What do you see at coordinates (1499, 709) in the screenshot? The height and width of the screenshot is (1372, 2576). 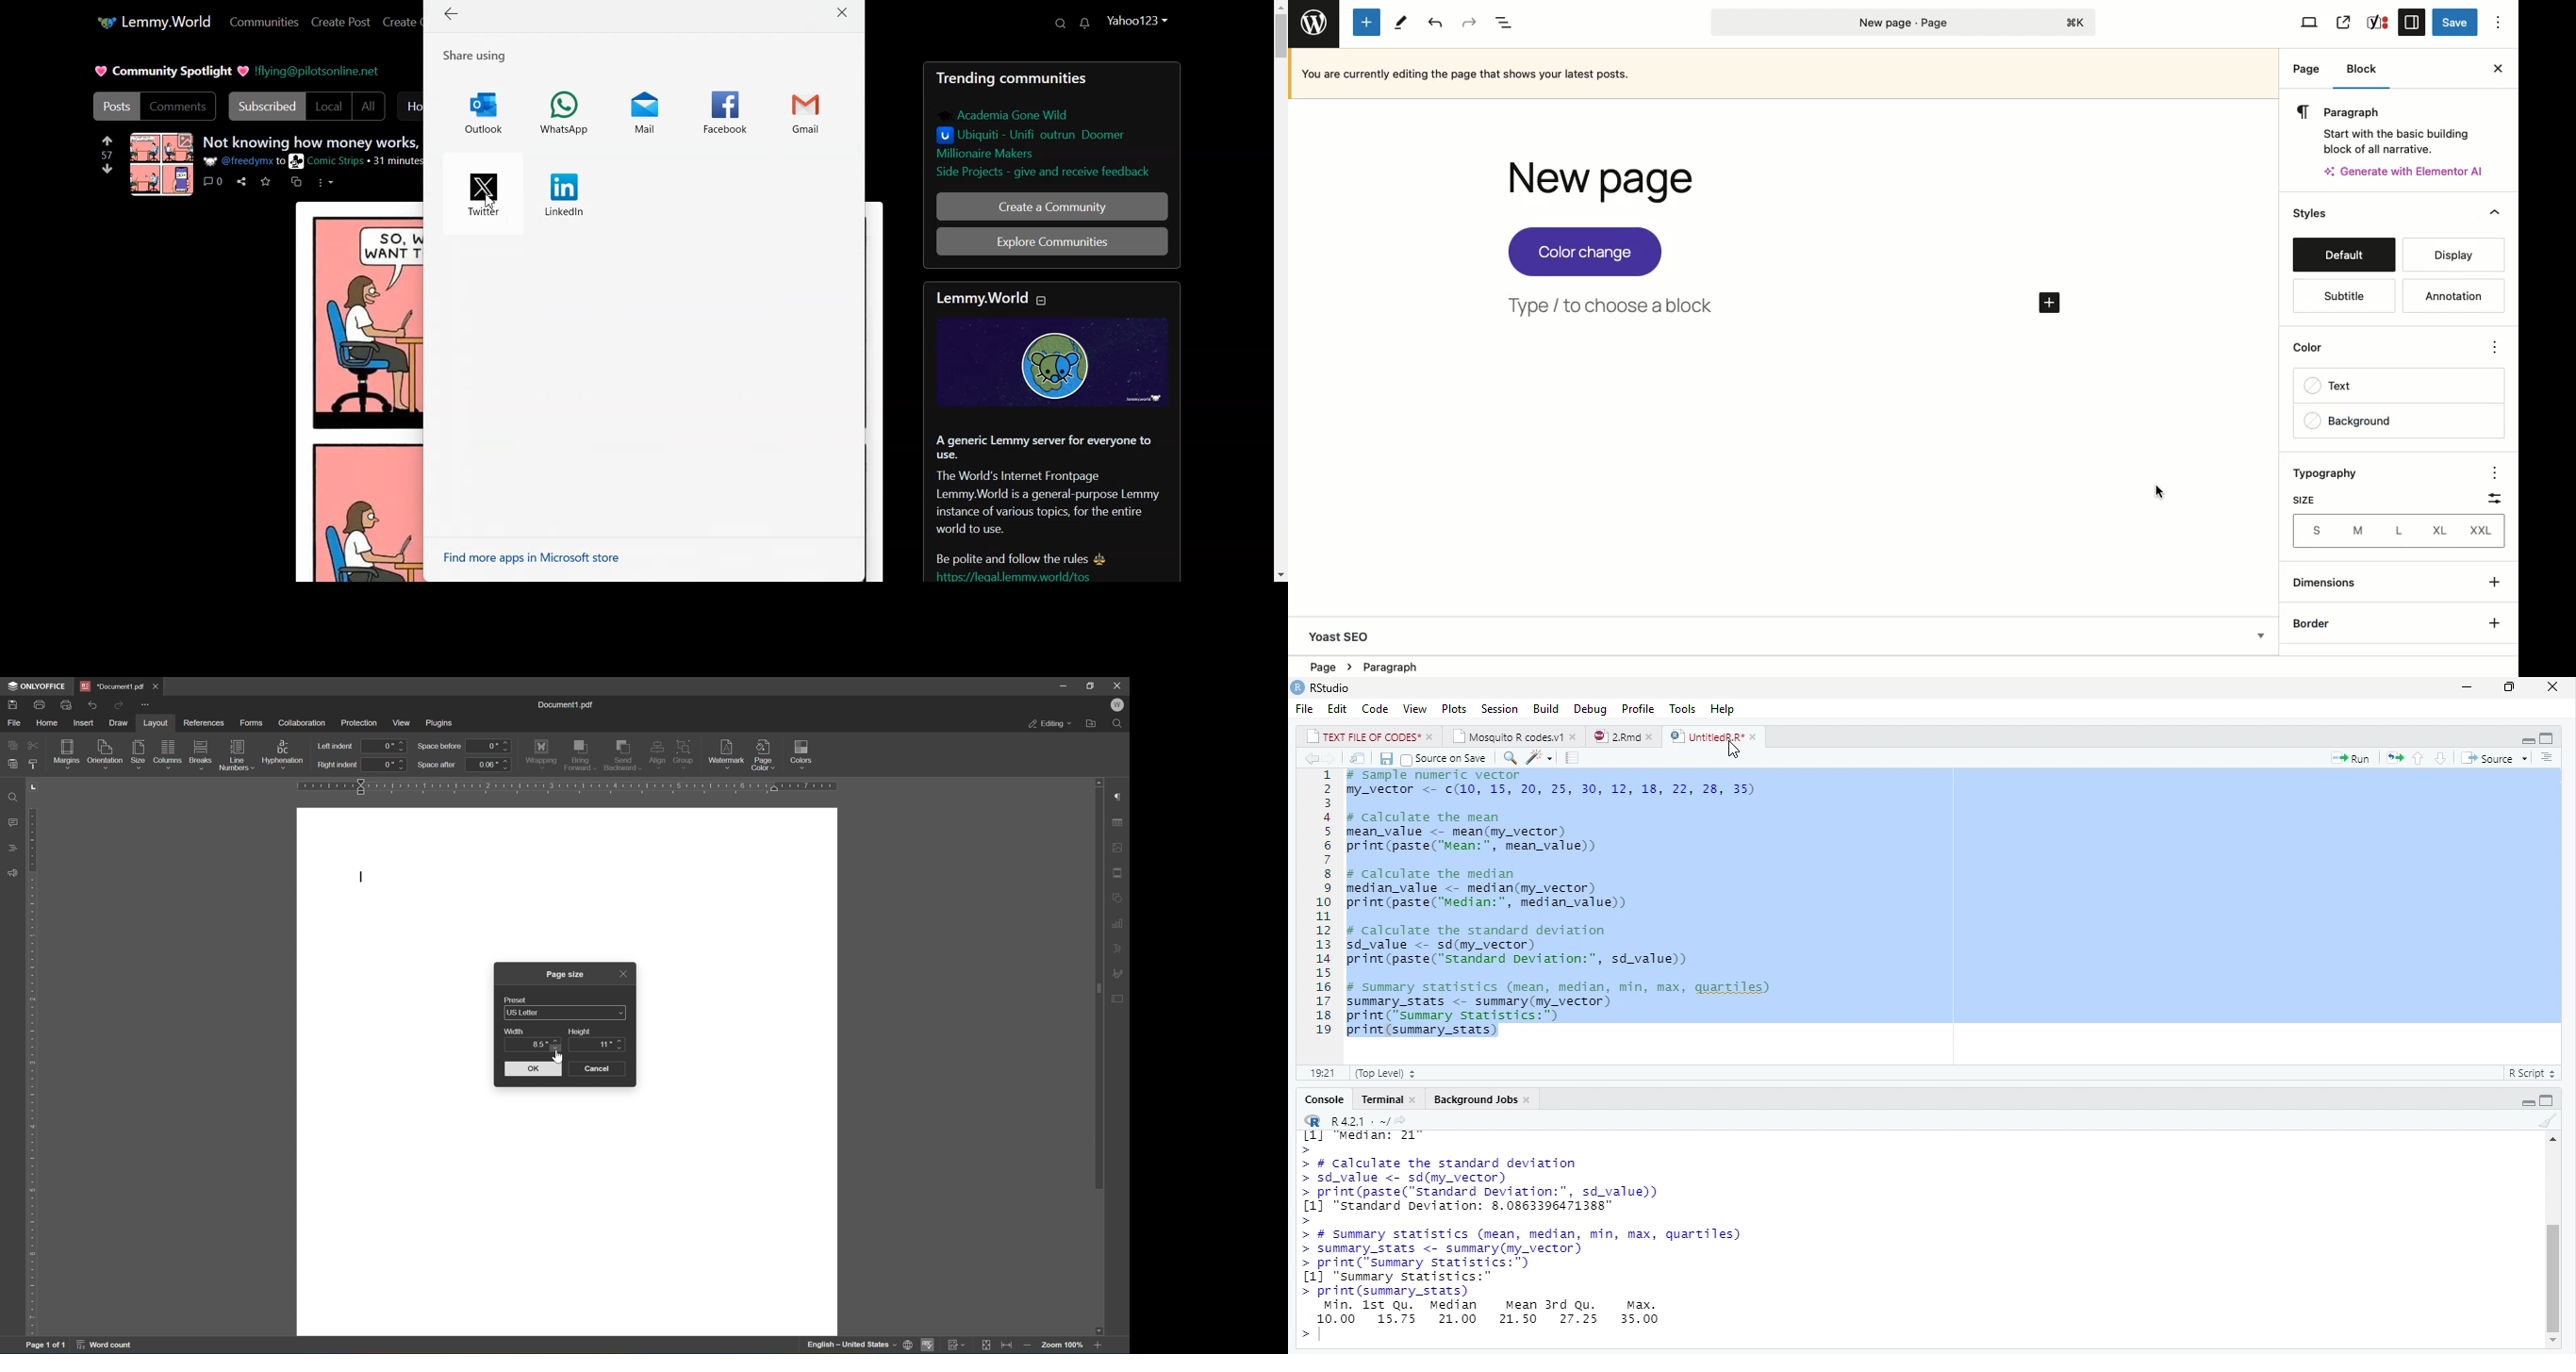 I see `session` at bounding box center [1499, 709].